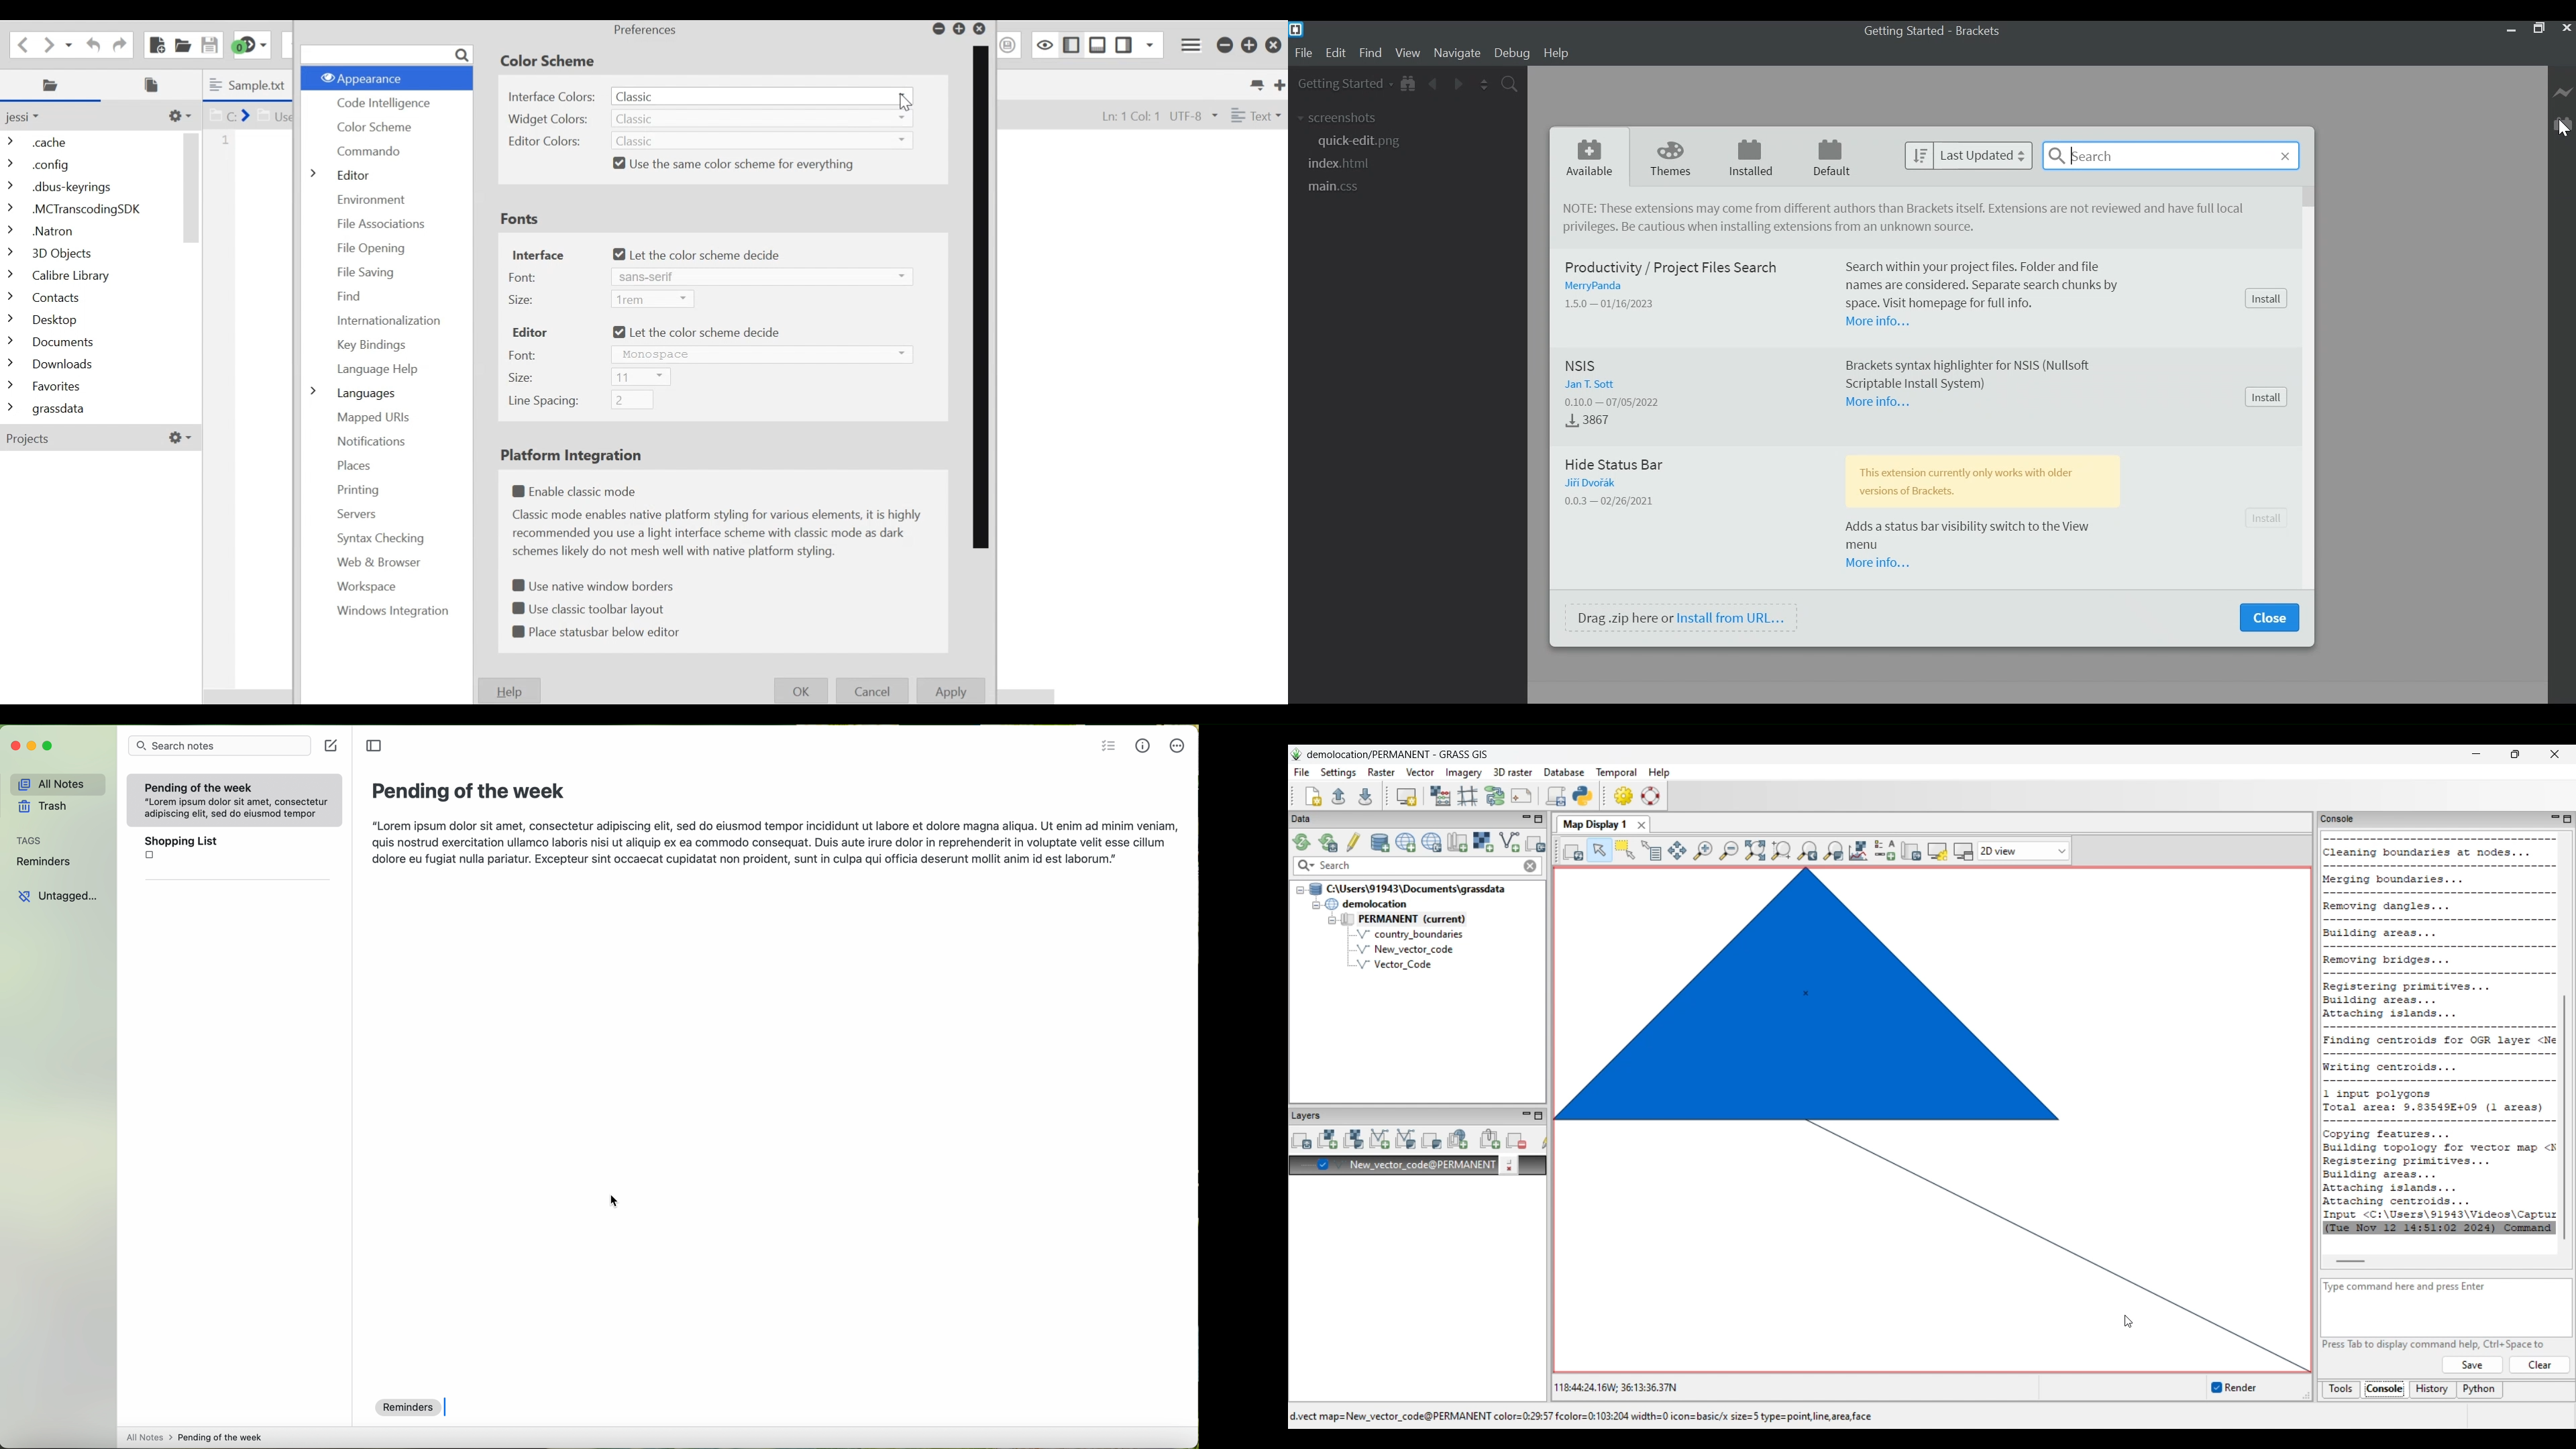 The image size is (2576, 1456). What do you see at coordinates (1989, 286) in the screenshot?
I see `Search within your project files. Folder and File names are considered` at bounding box center [1989, 286].